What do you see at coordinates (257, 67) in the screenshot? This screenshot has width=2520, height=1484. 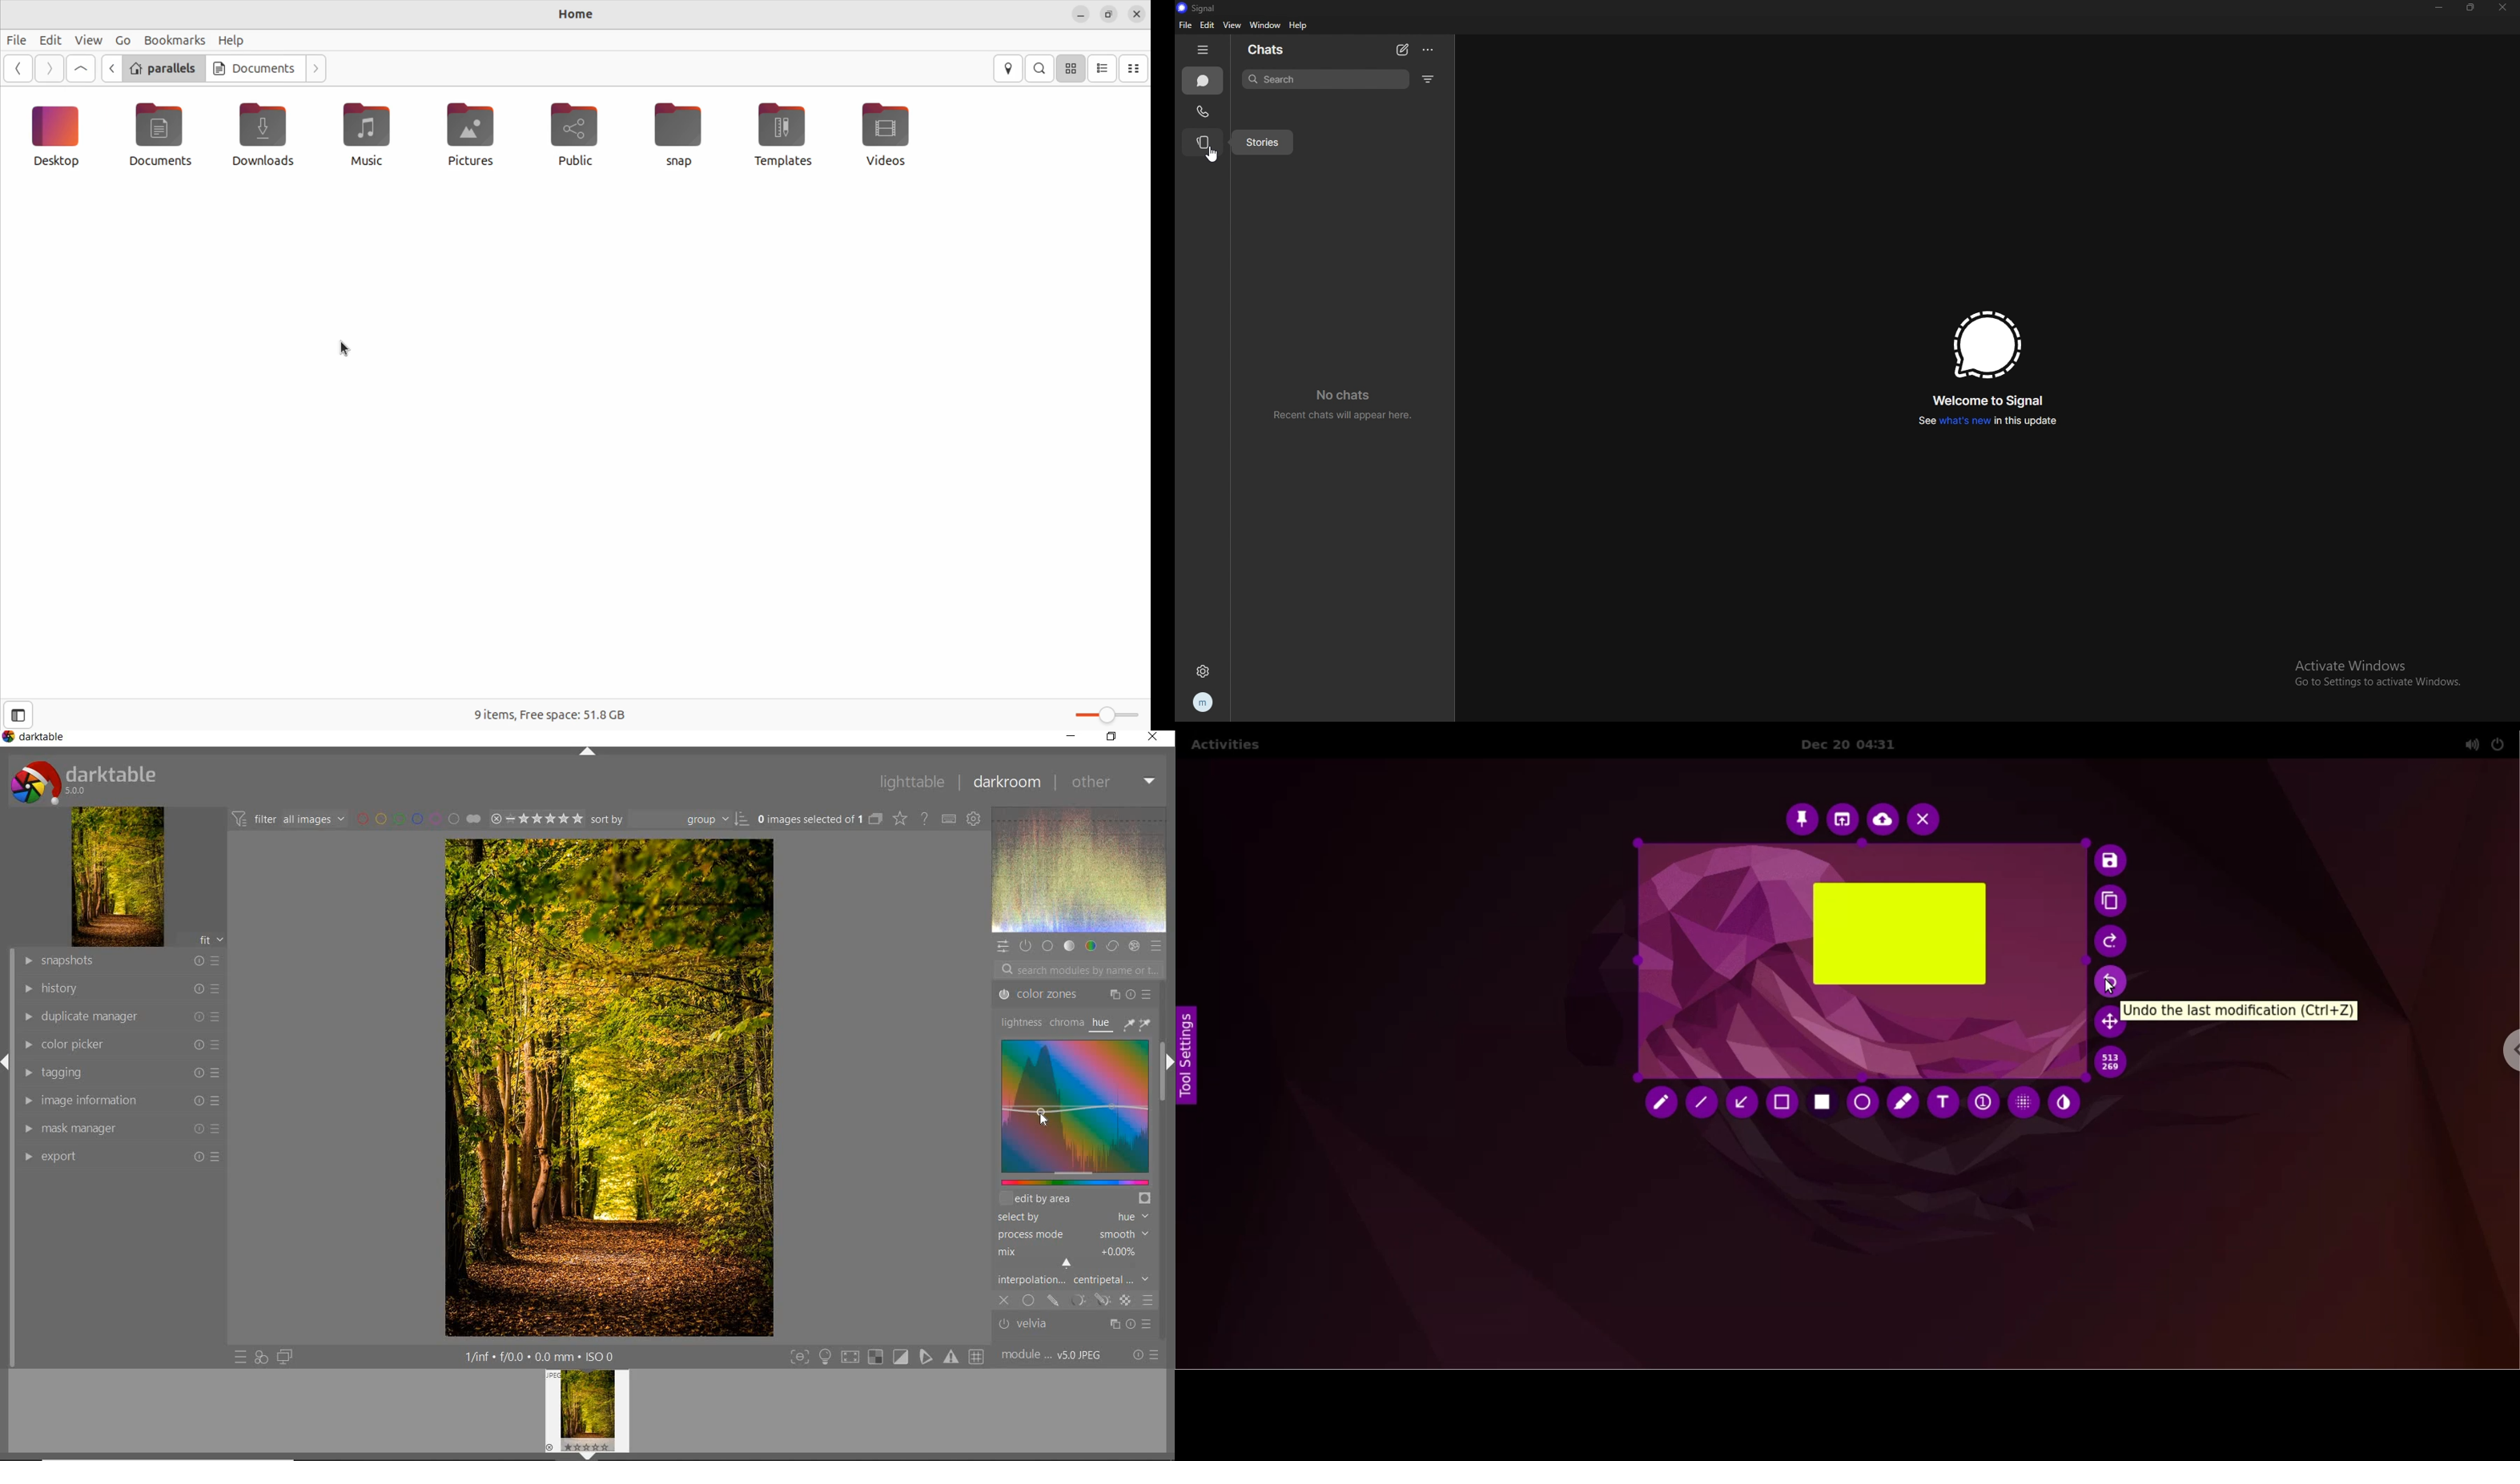 I see `Documents` at bounding box center [257, 67].